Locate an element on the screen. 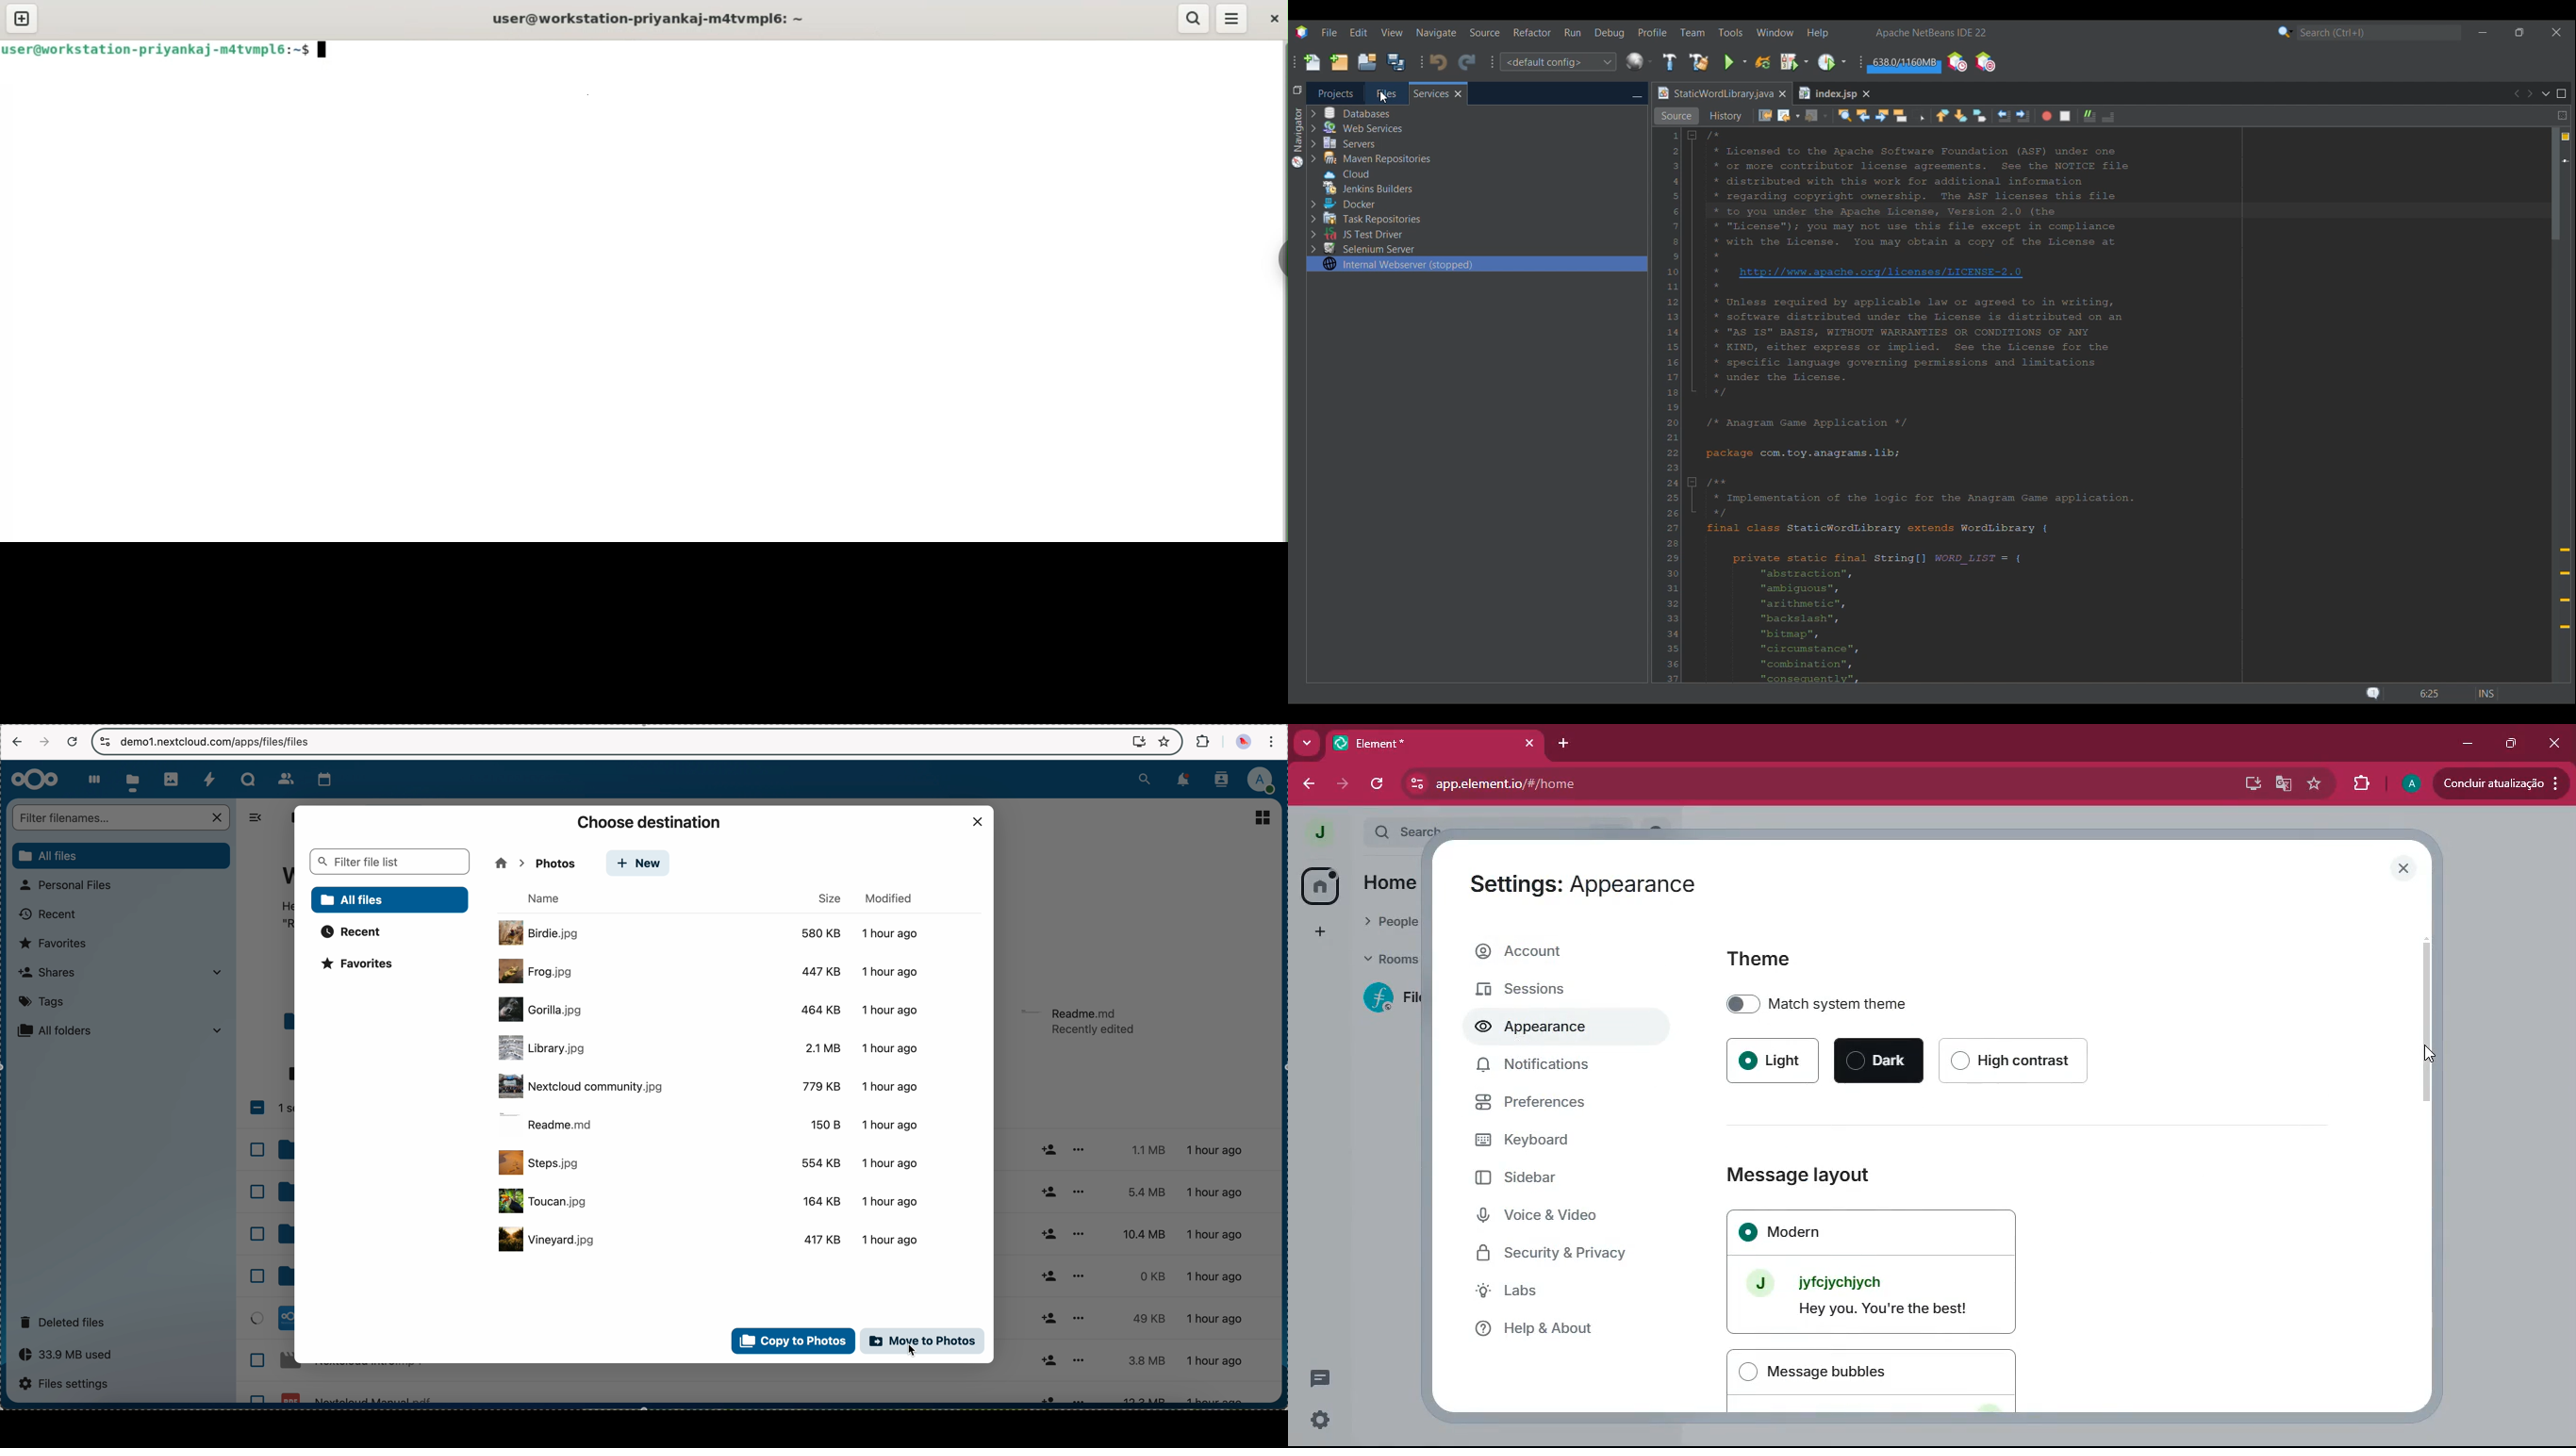 The width and height of the screenshot is (2576, 1456). new button is located at coordinates (547, 863).